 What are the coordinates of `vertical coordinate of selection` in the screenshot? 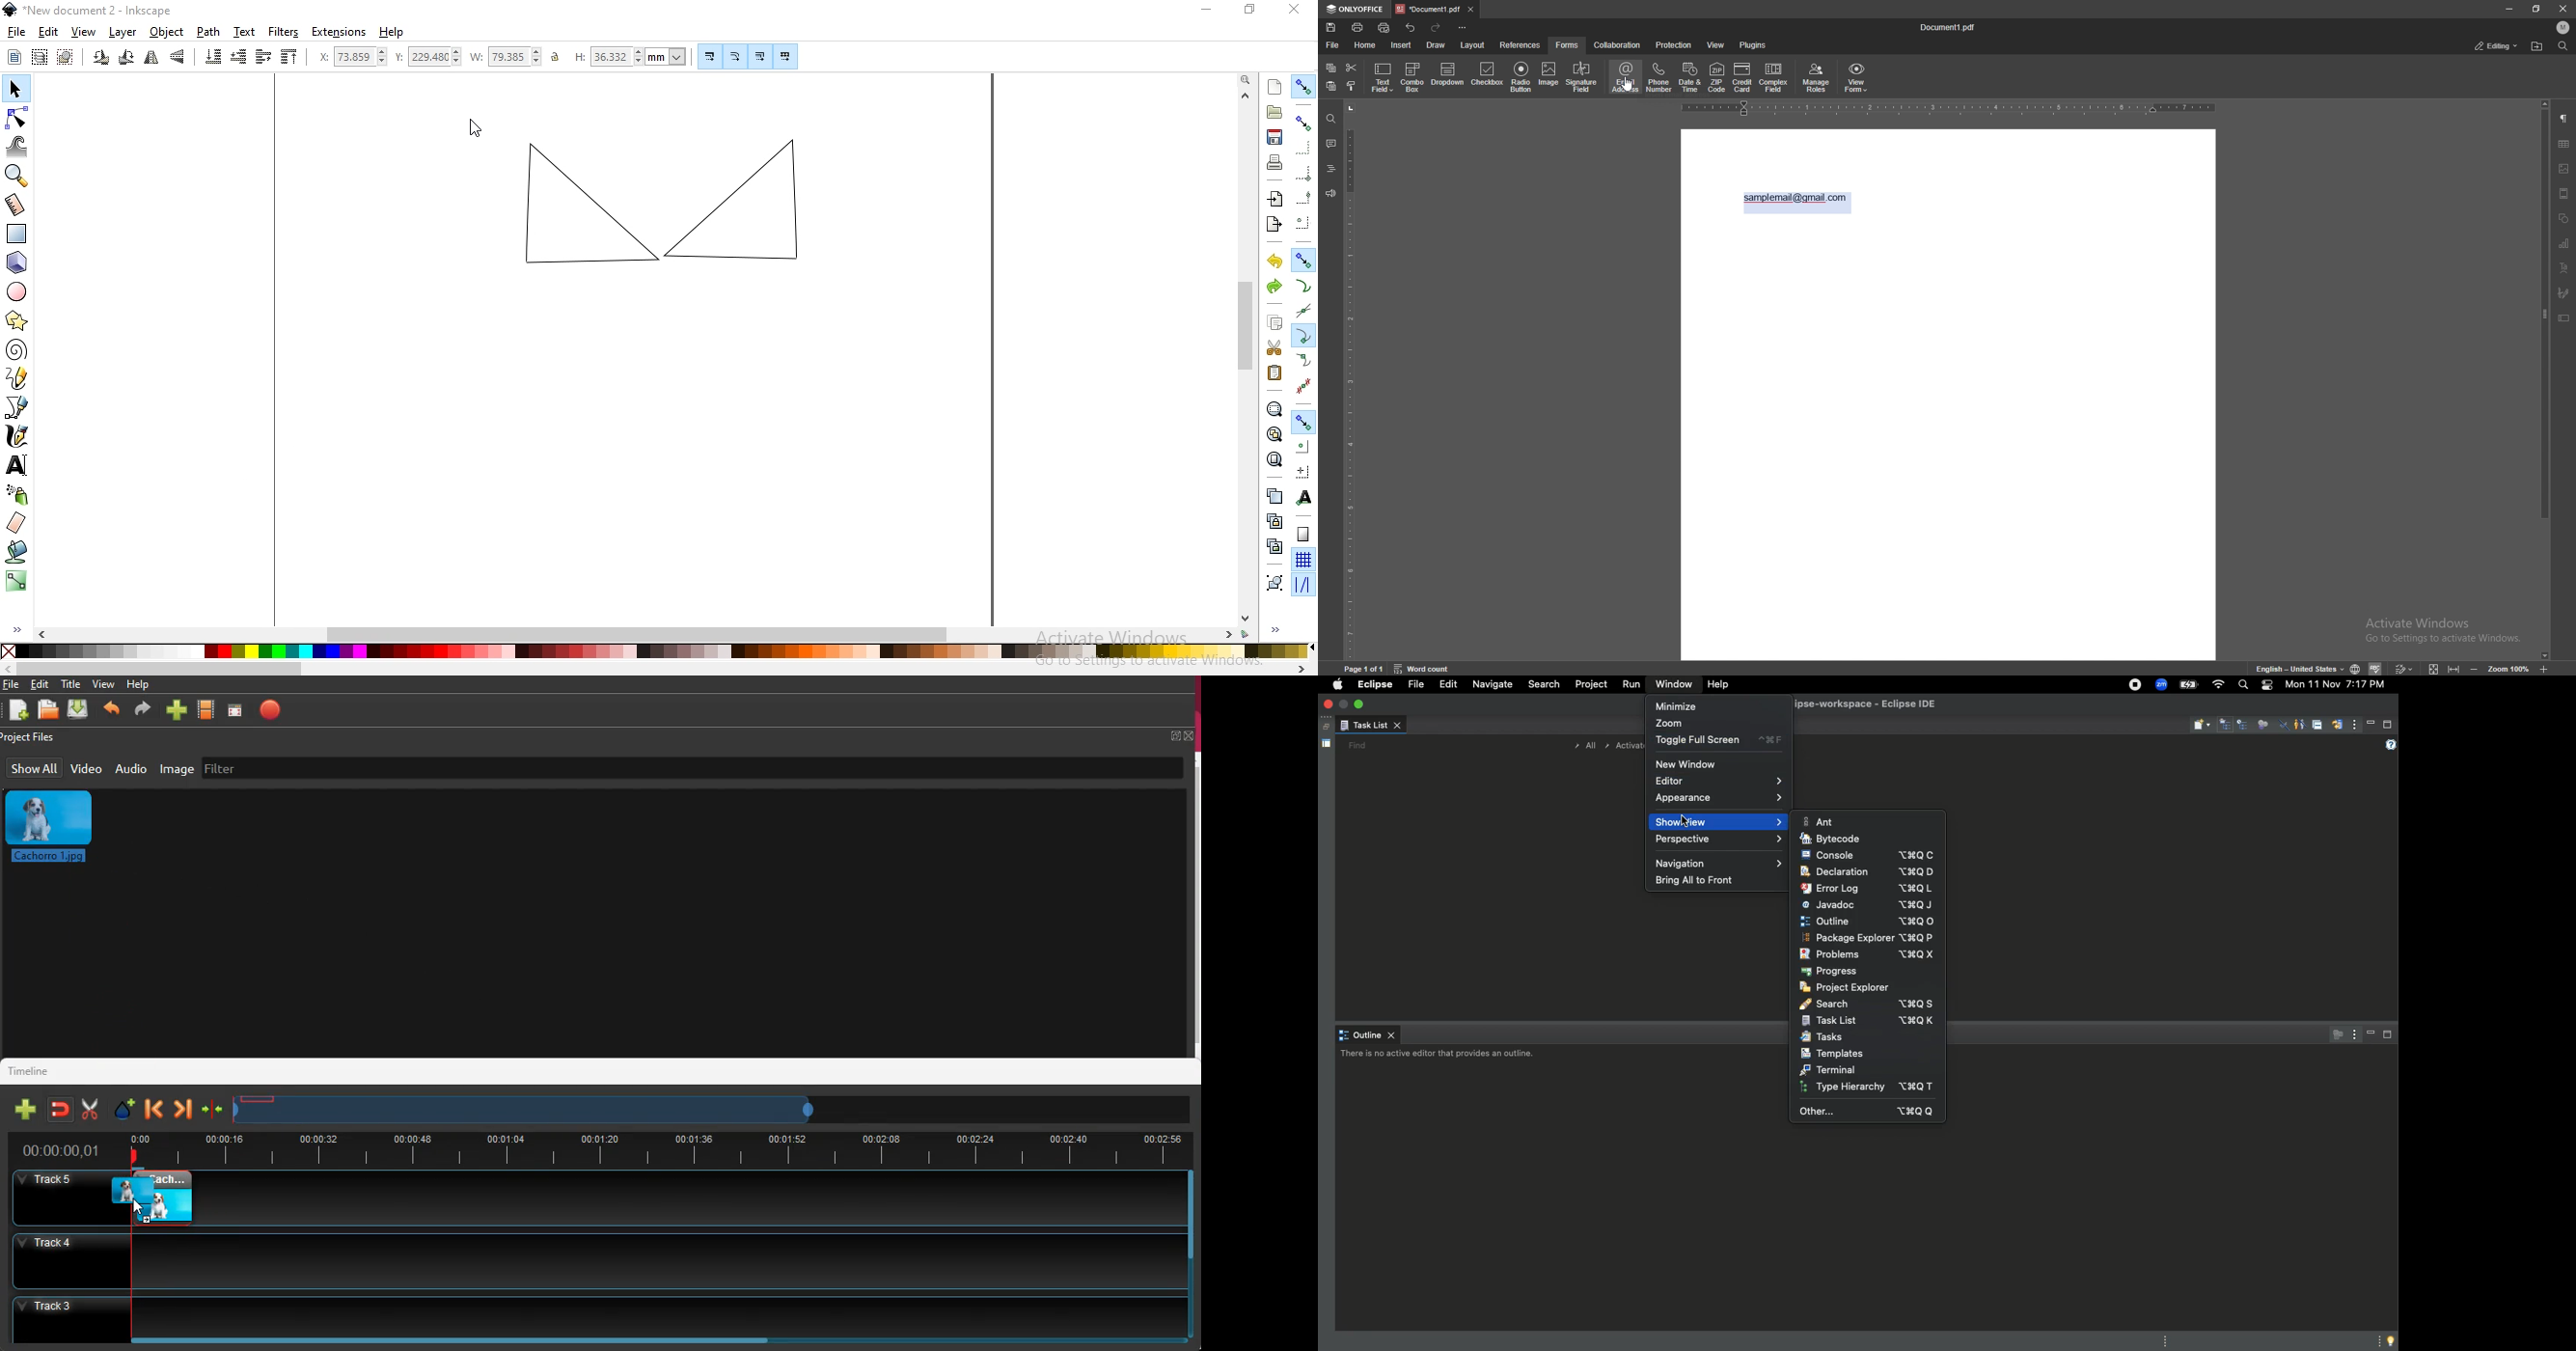 It's located at (426, 57).